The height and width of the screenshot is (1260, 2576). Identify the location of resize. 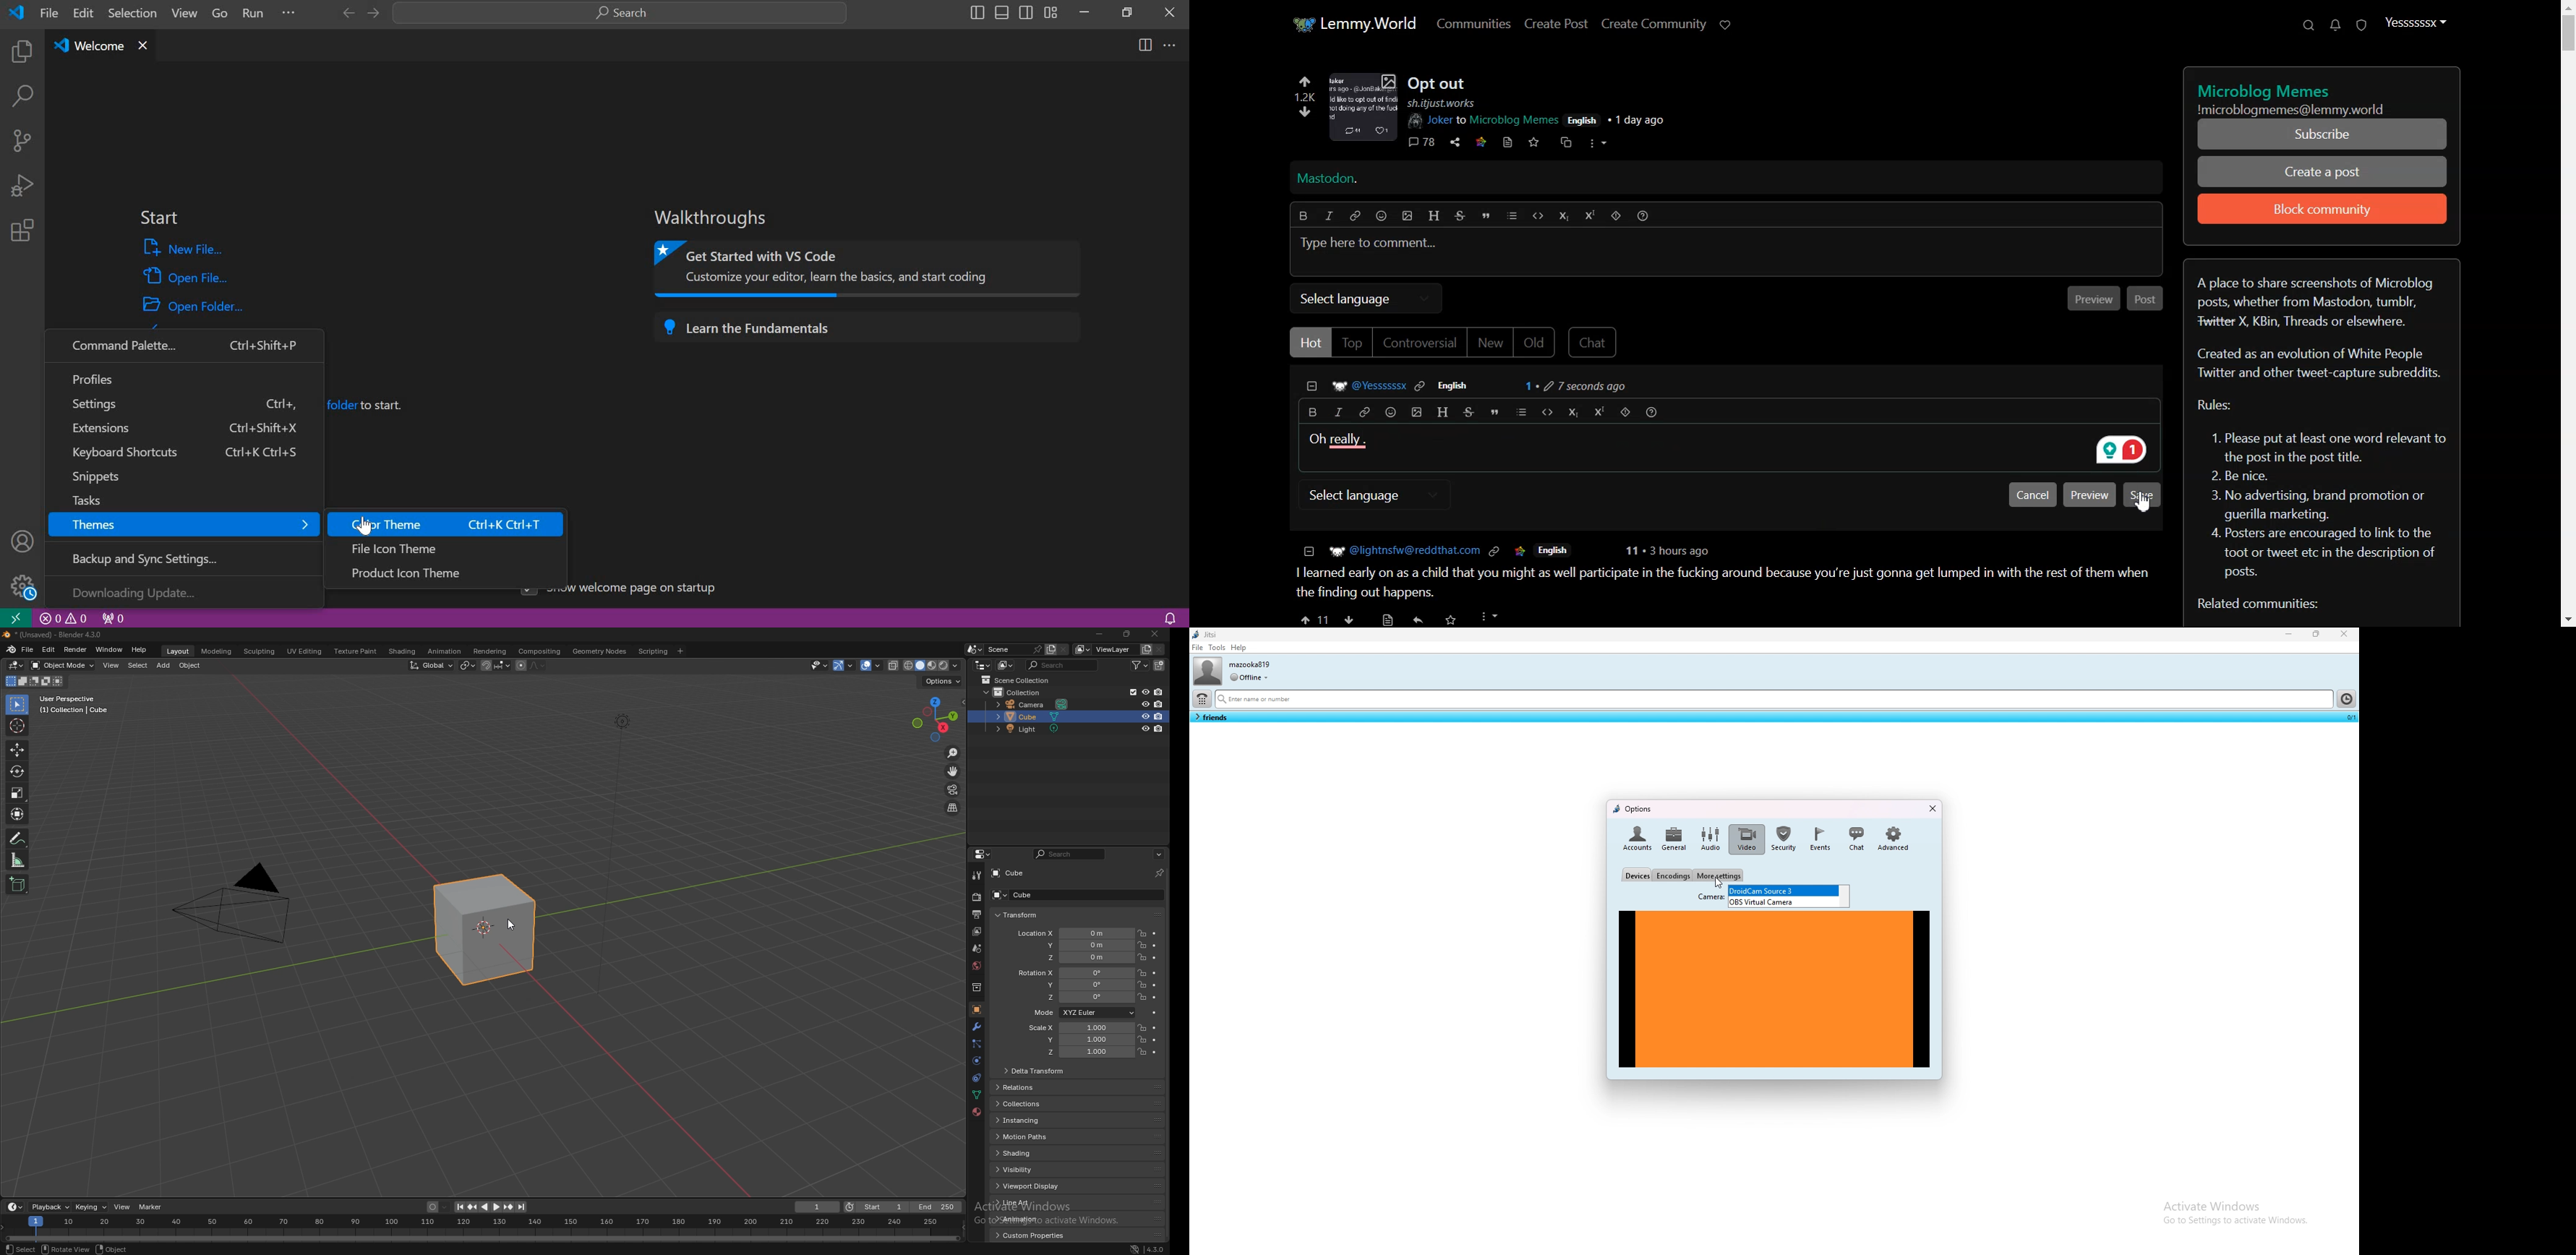
(2318, 634).